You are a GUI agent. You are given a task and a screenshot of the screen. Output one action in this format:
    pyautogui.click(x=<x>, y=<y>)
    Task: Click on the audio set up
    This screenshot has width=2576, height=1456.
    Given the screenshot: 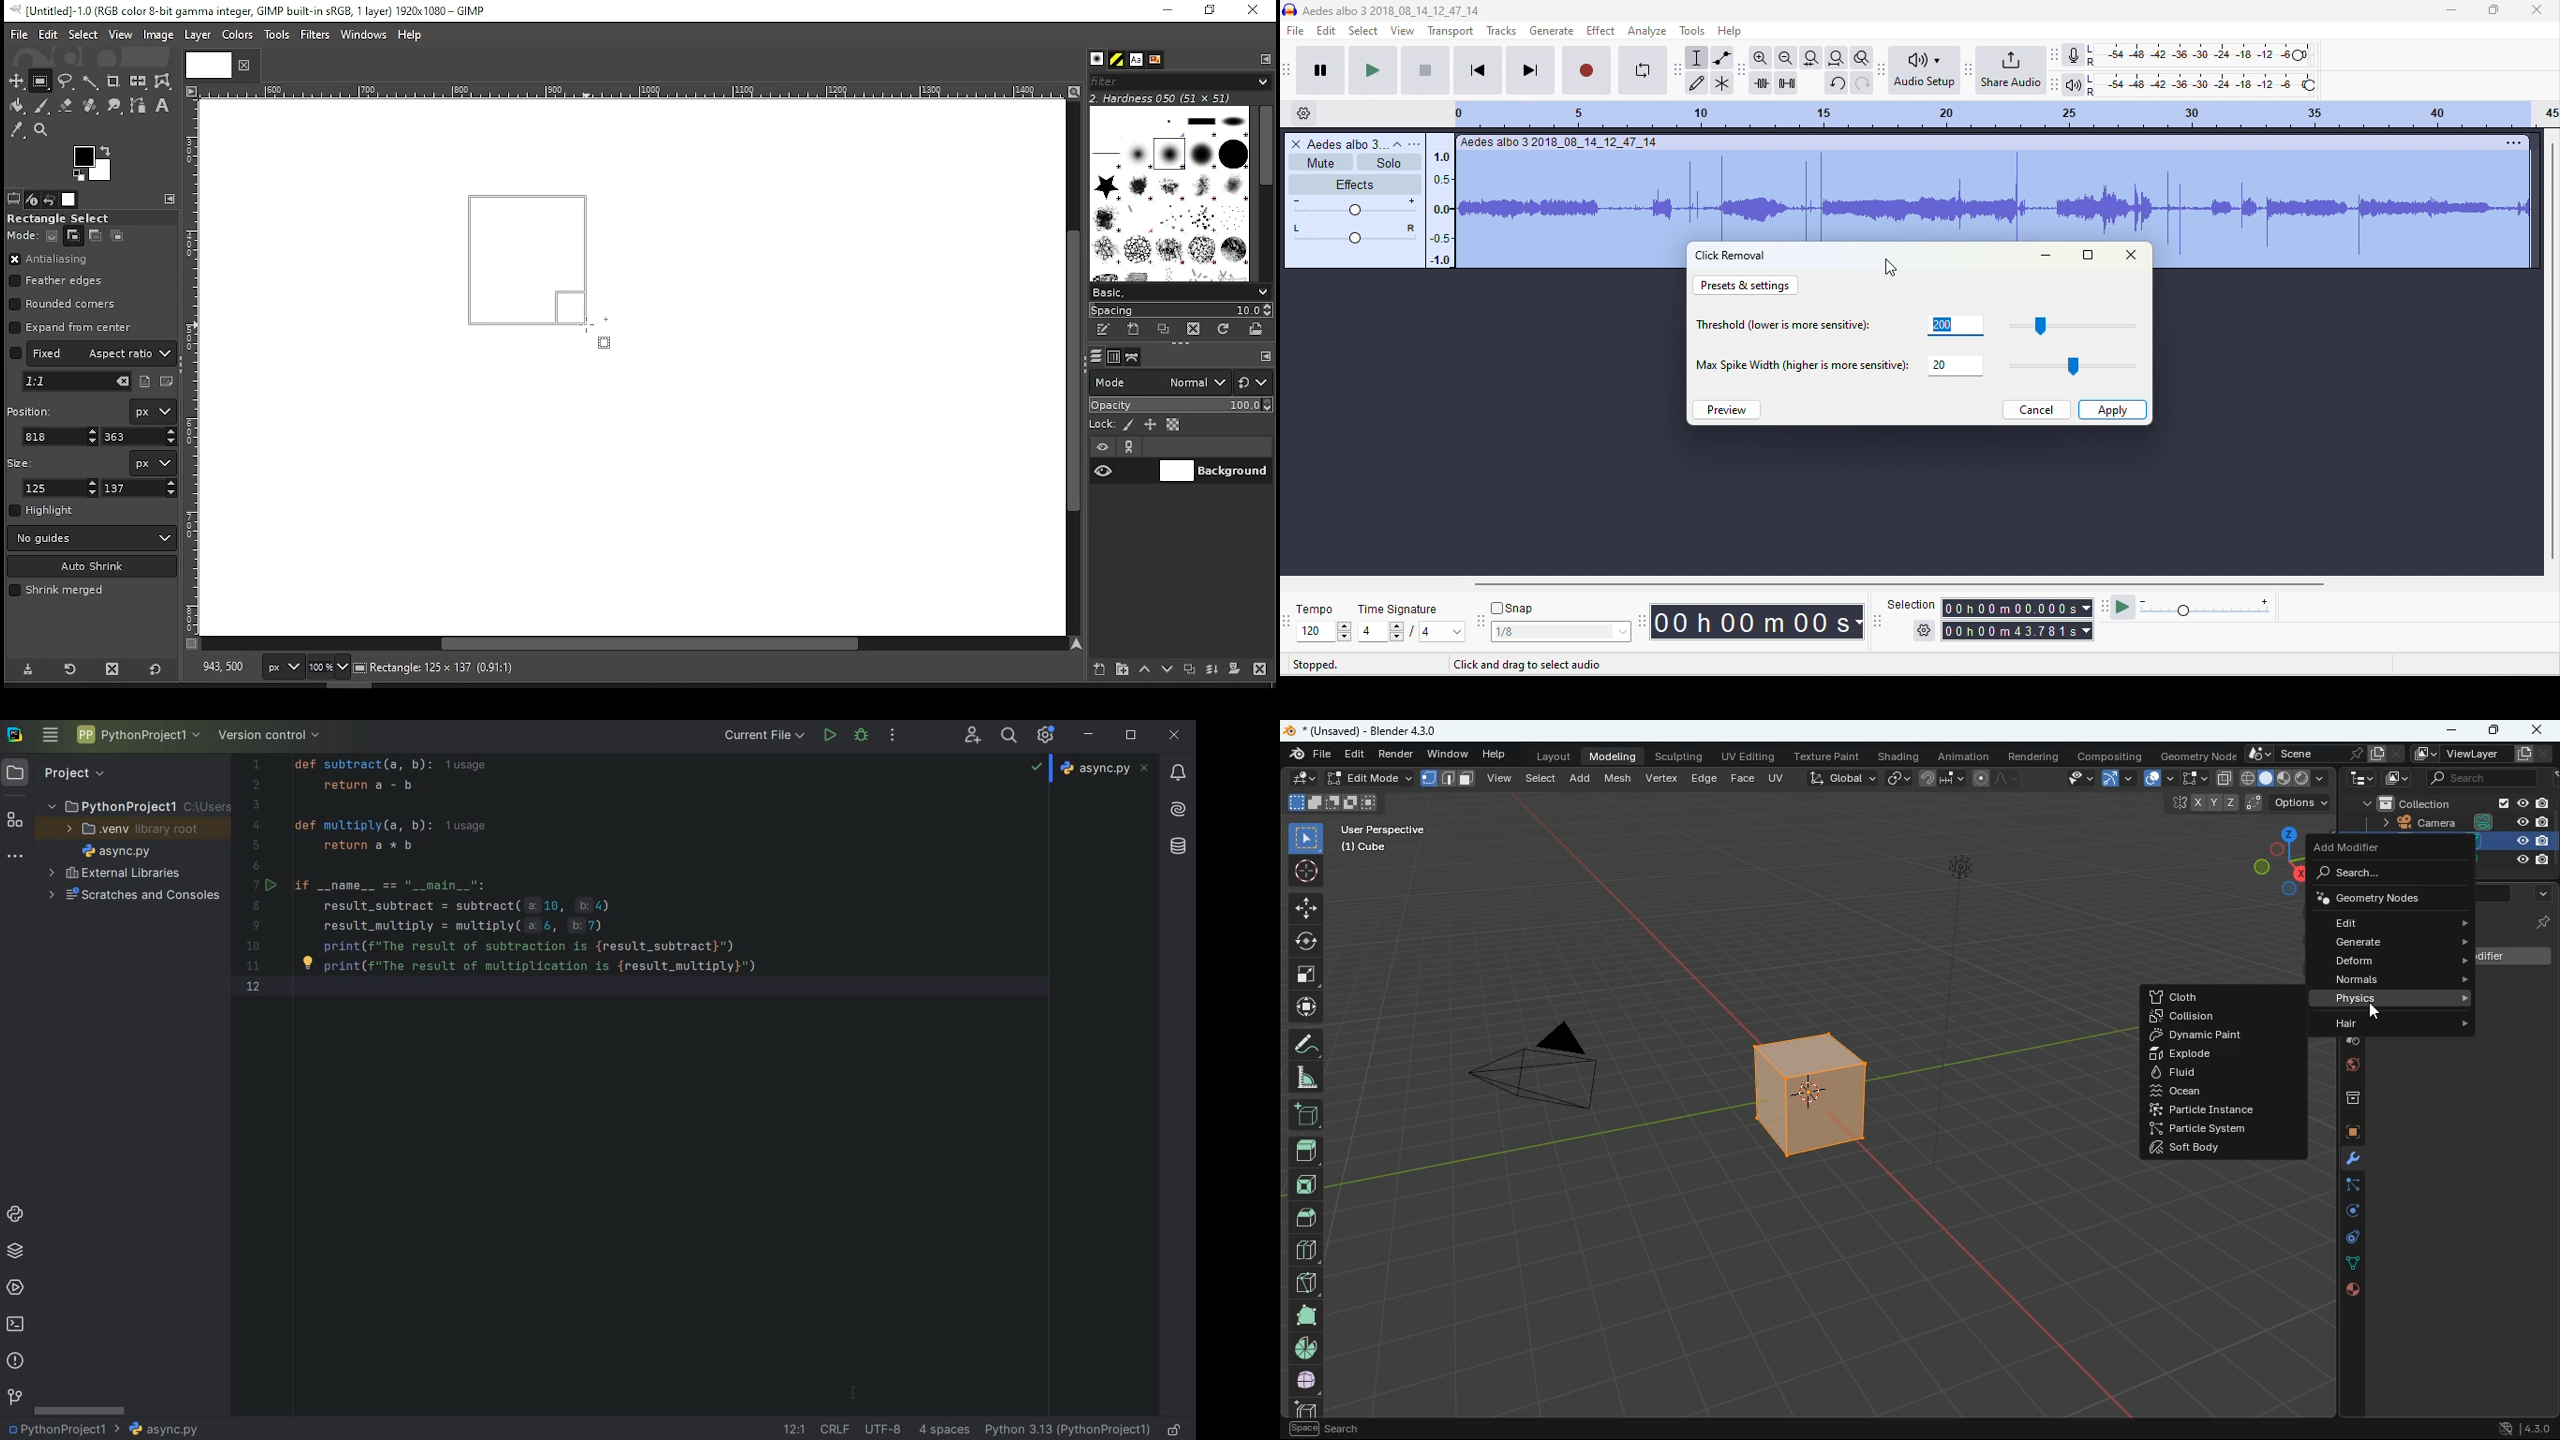 What is the action you would take?
    pyautogui.click(x=1923, y=70)
    